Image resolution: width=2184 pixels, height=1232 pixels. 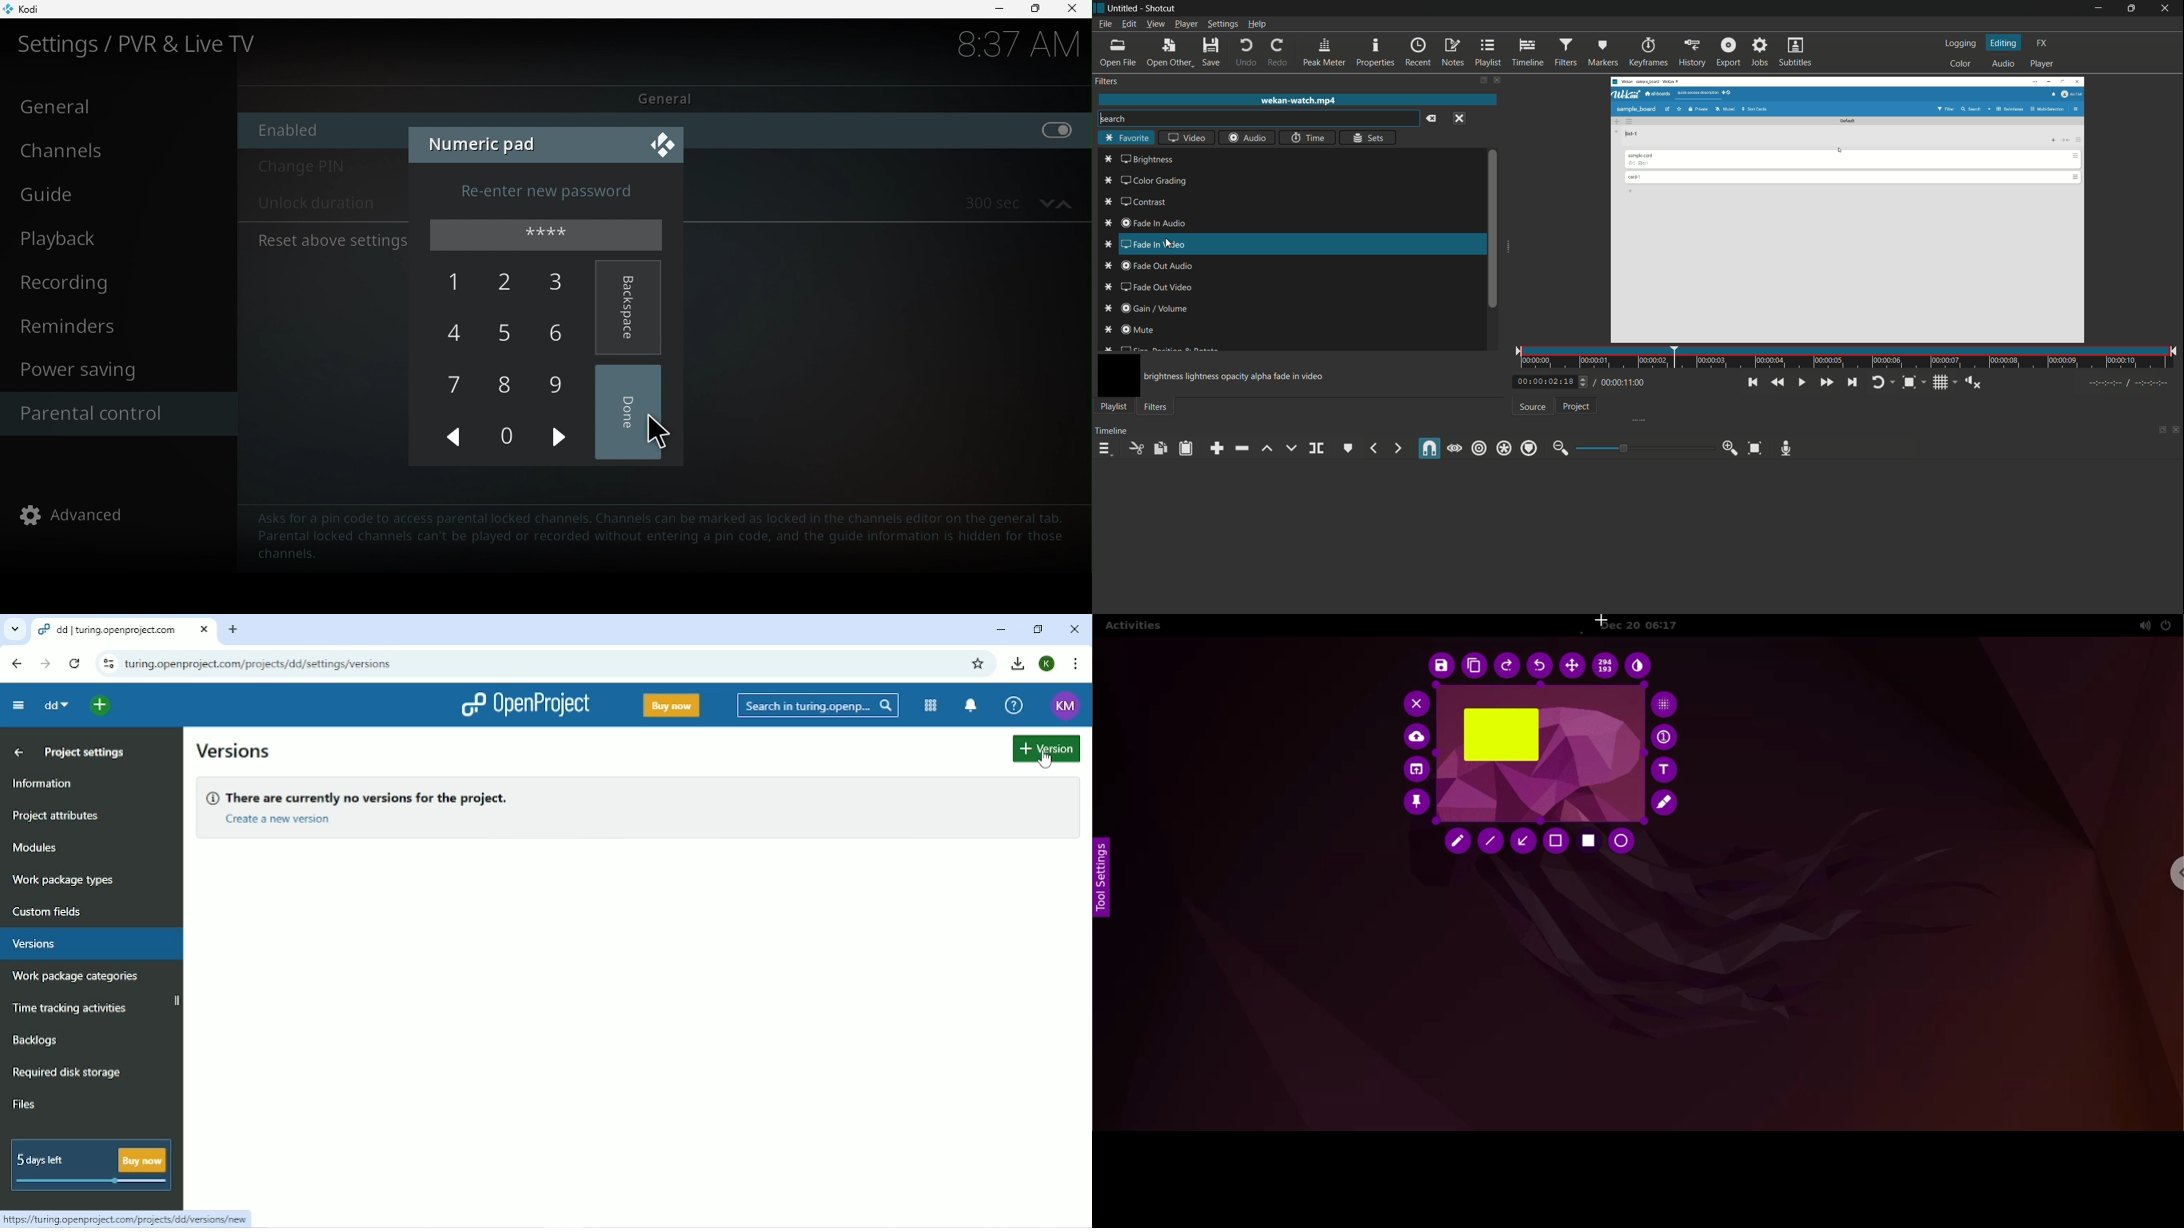 What do you see at coordinates (1508, 248) in the screenshot?
I see `expand` at bounding box center [1508, 248].